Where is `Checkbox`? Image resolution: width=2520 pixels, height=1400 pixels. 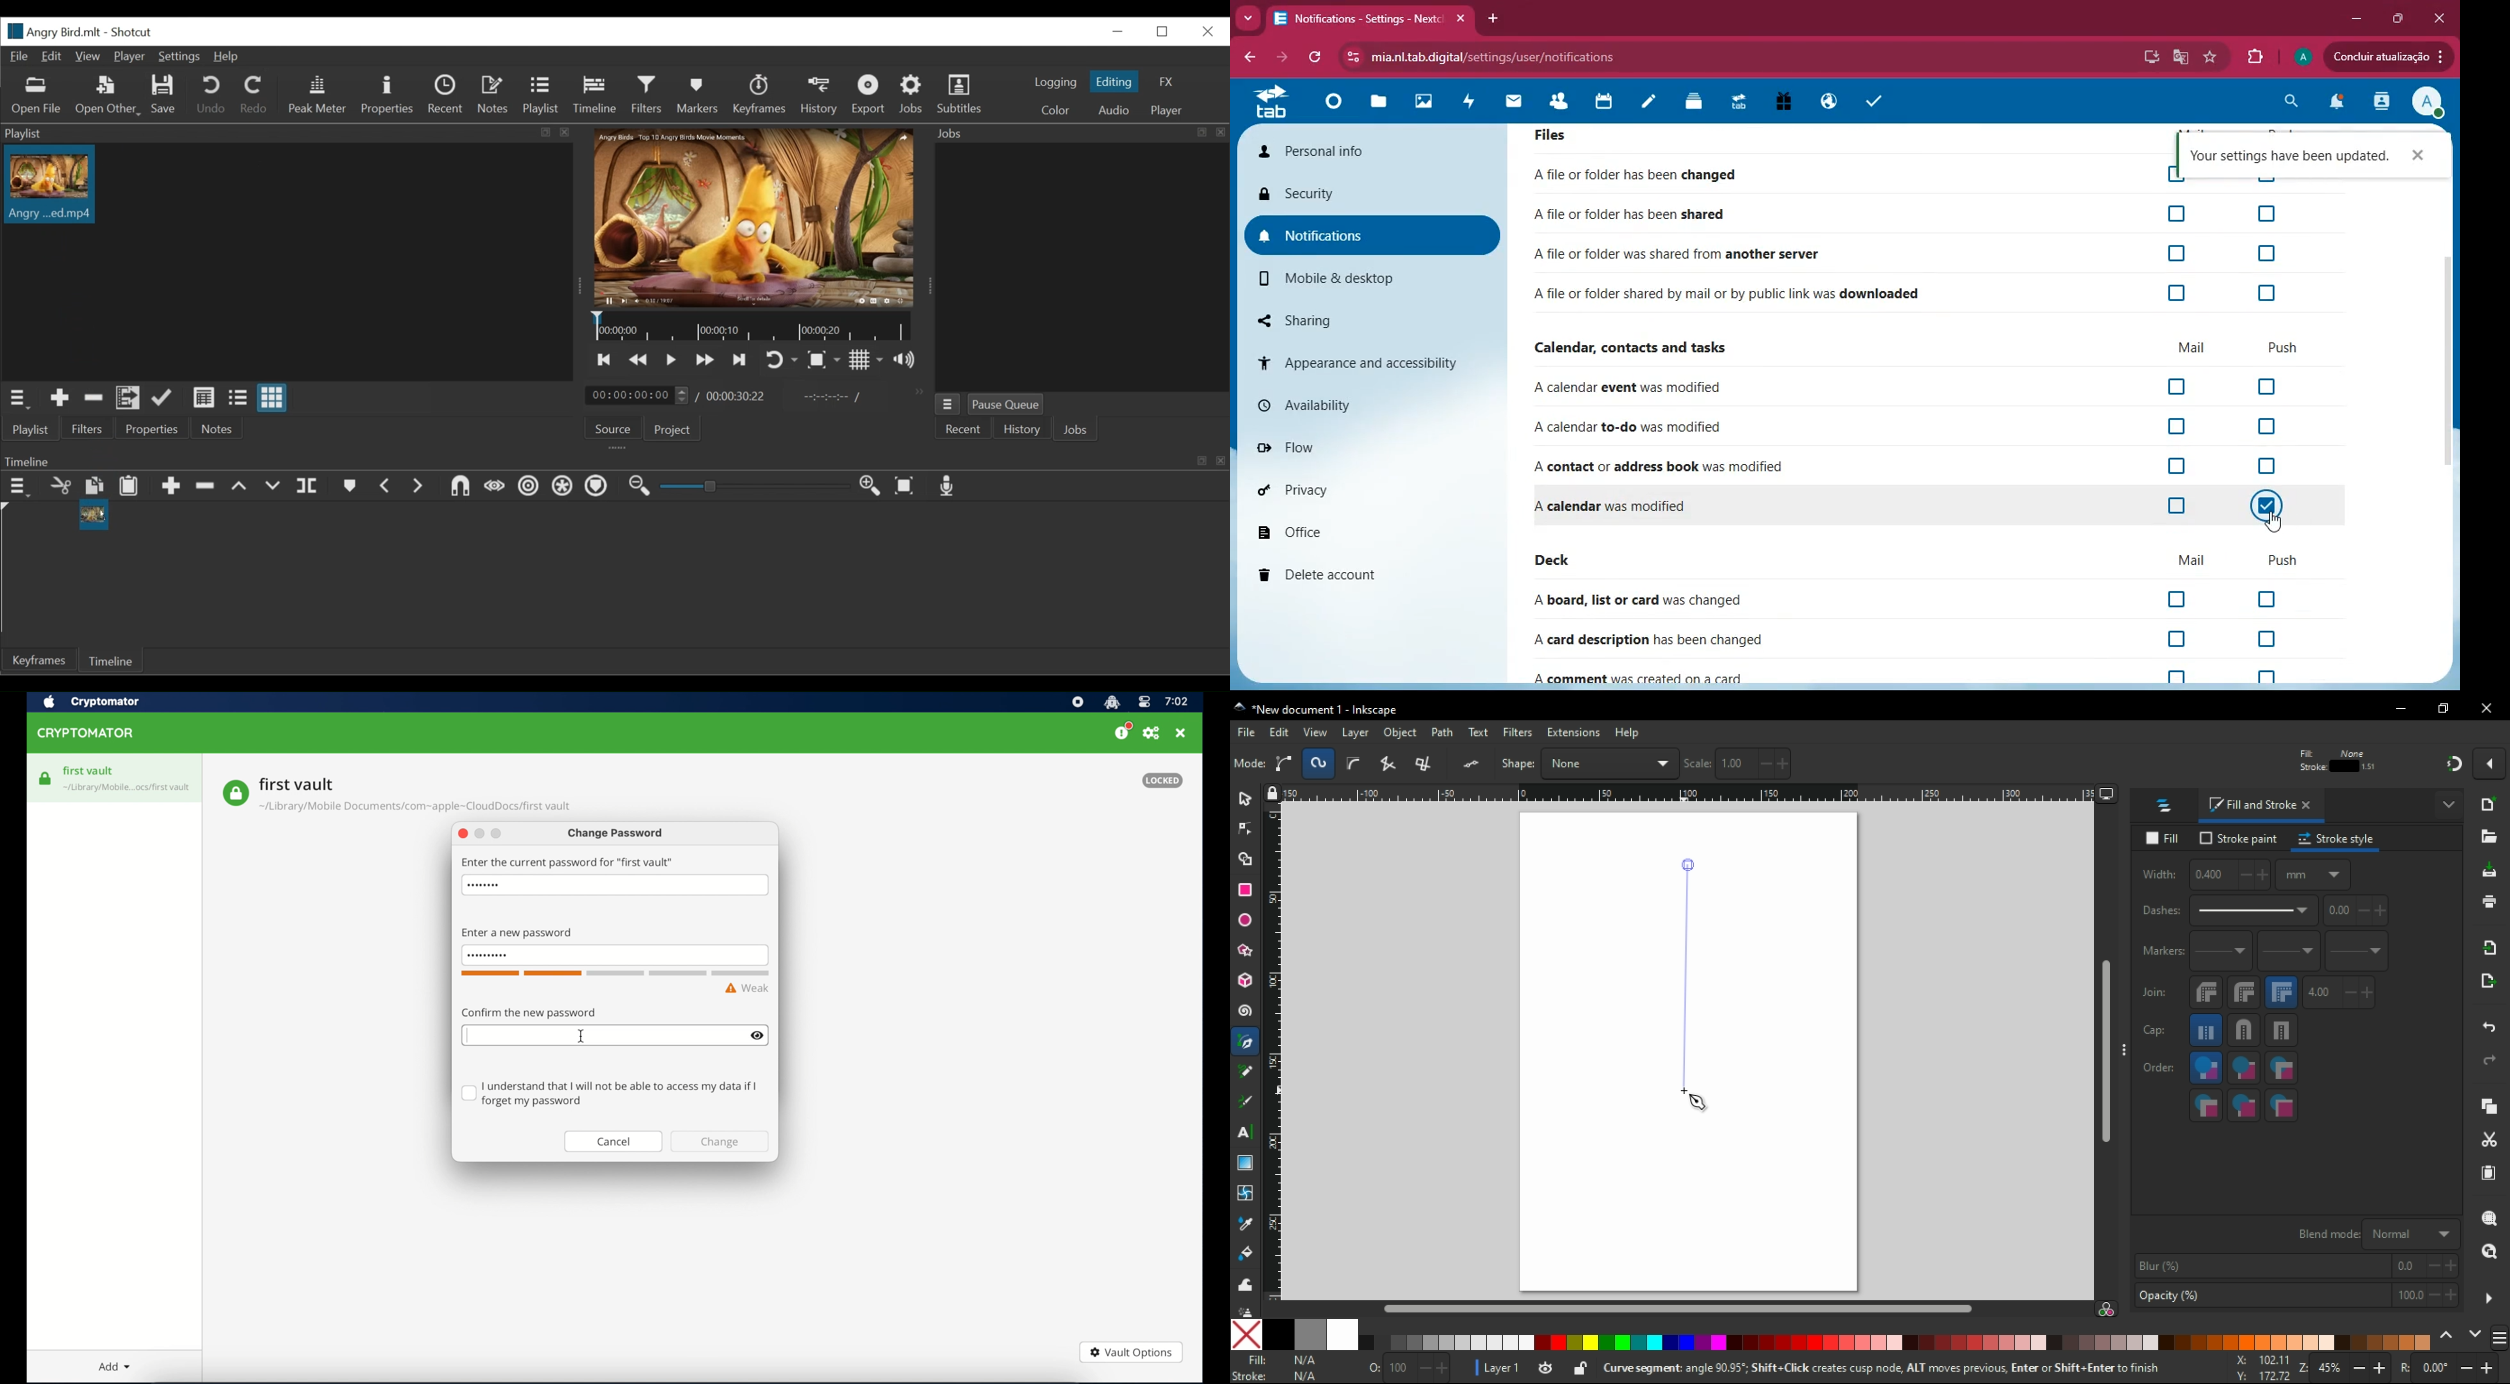
Checkbox is located at coordinates (2175, 295).